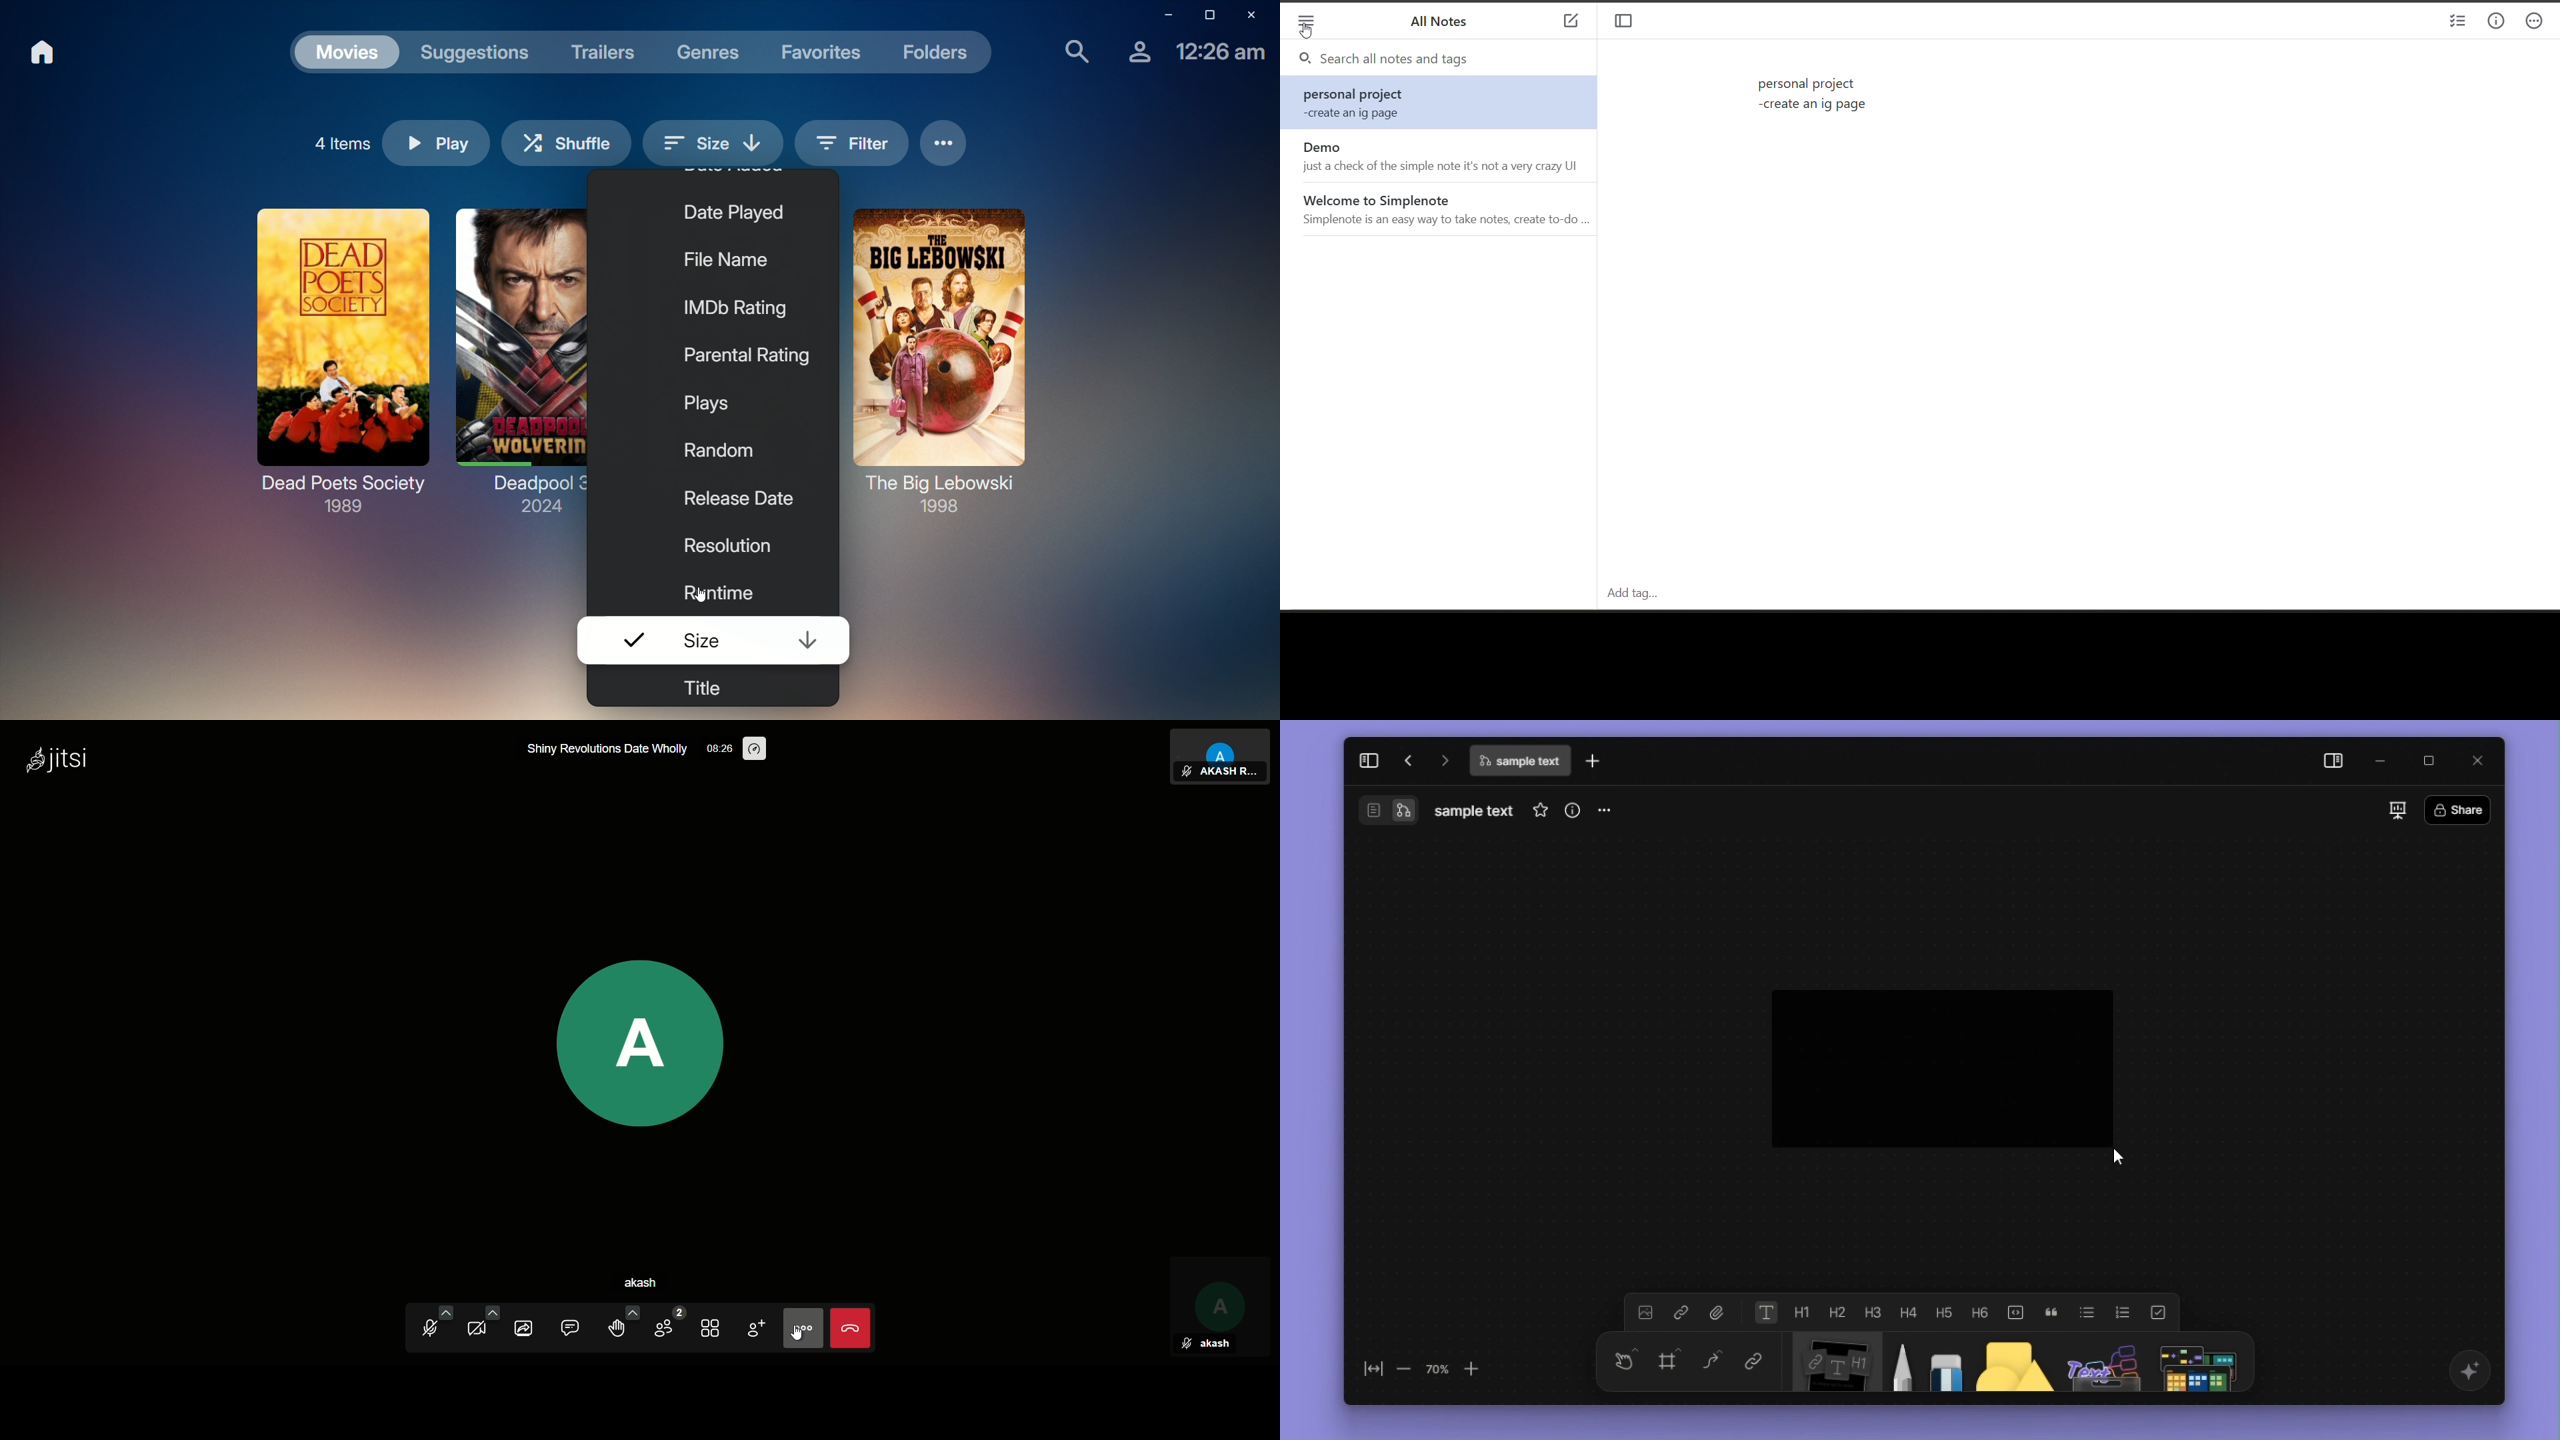 This screenshot has height=1456, width=2576. What do you see at coordinates (1306, 23) in the screenshot?
I see `menu` at bounding box center [1306, 23].